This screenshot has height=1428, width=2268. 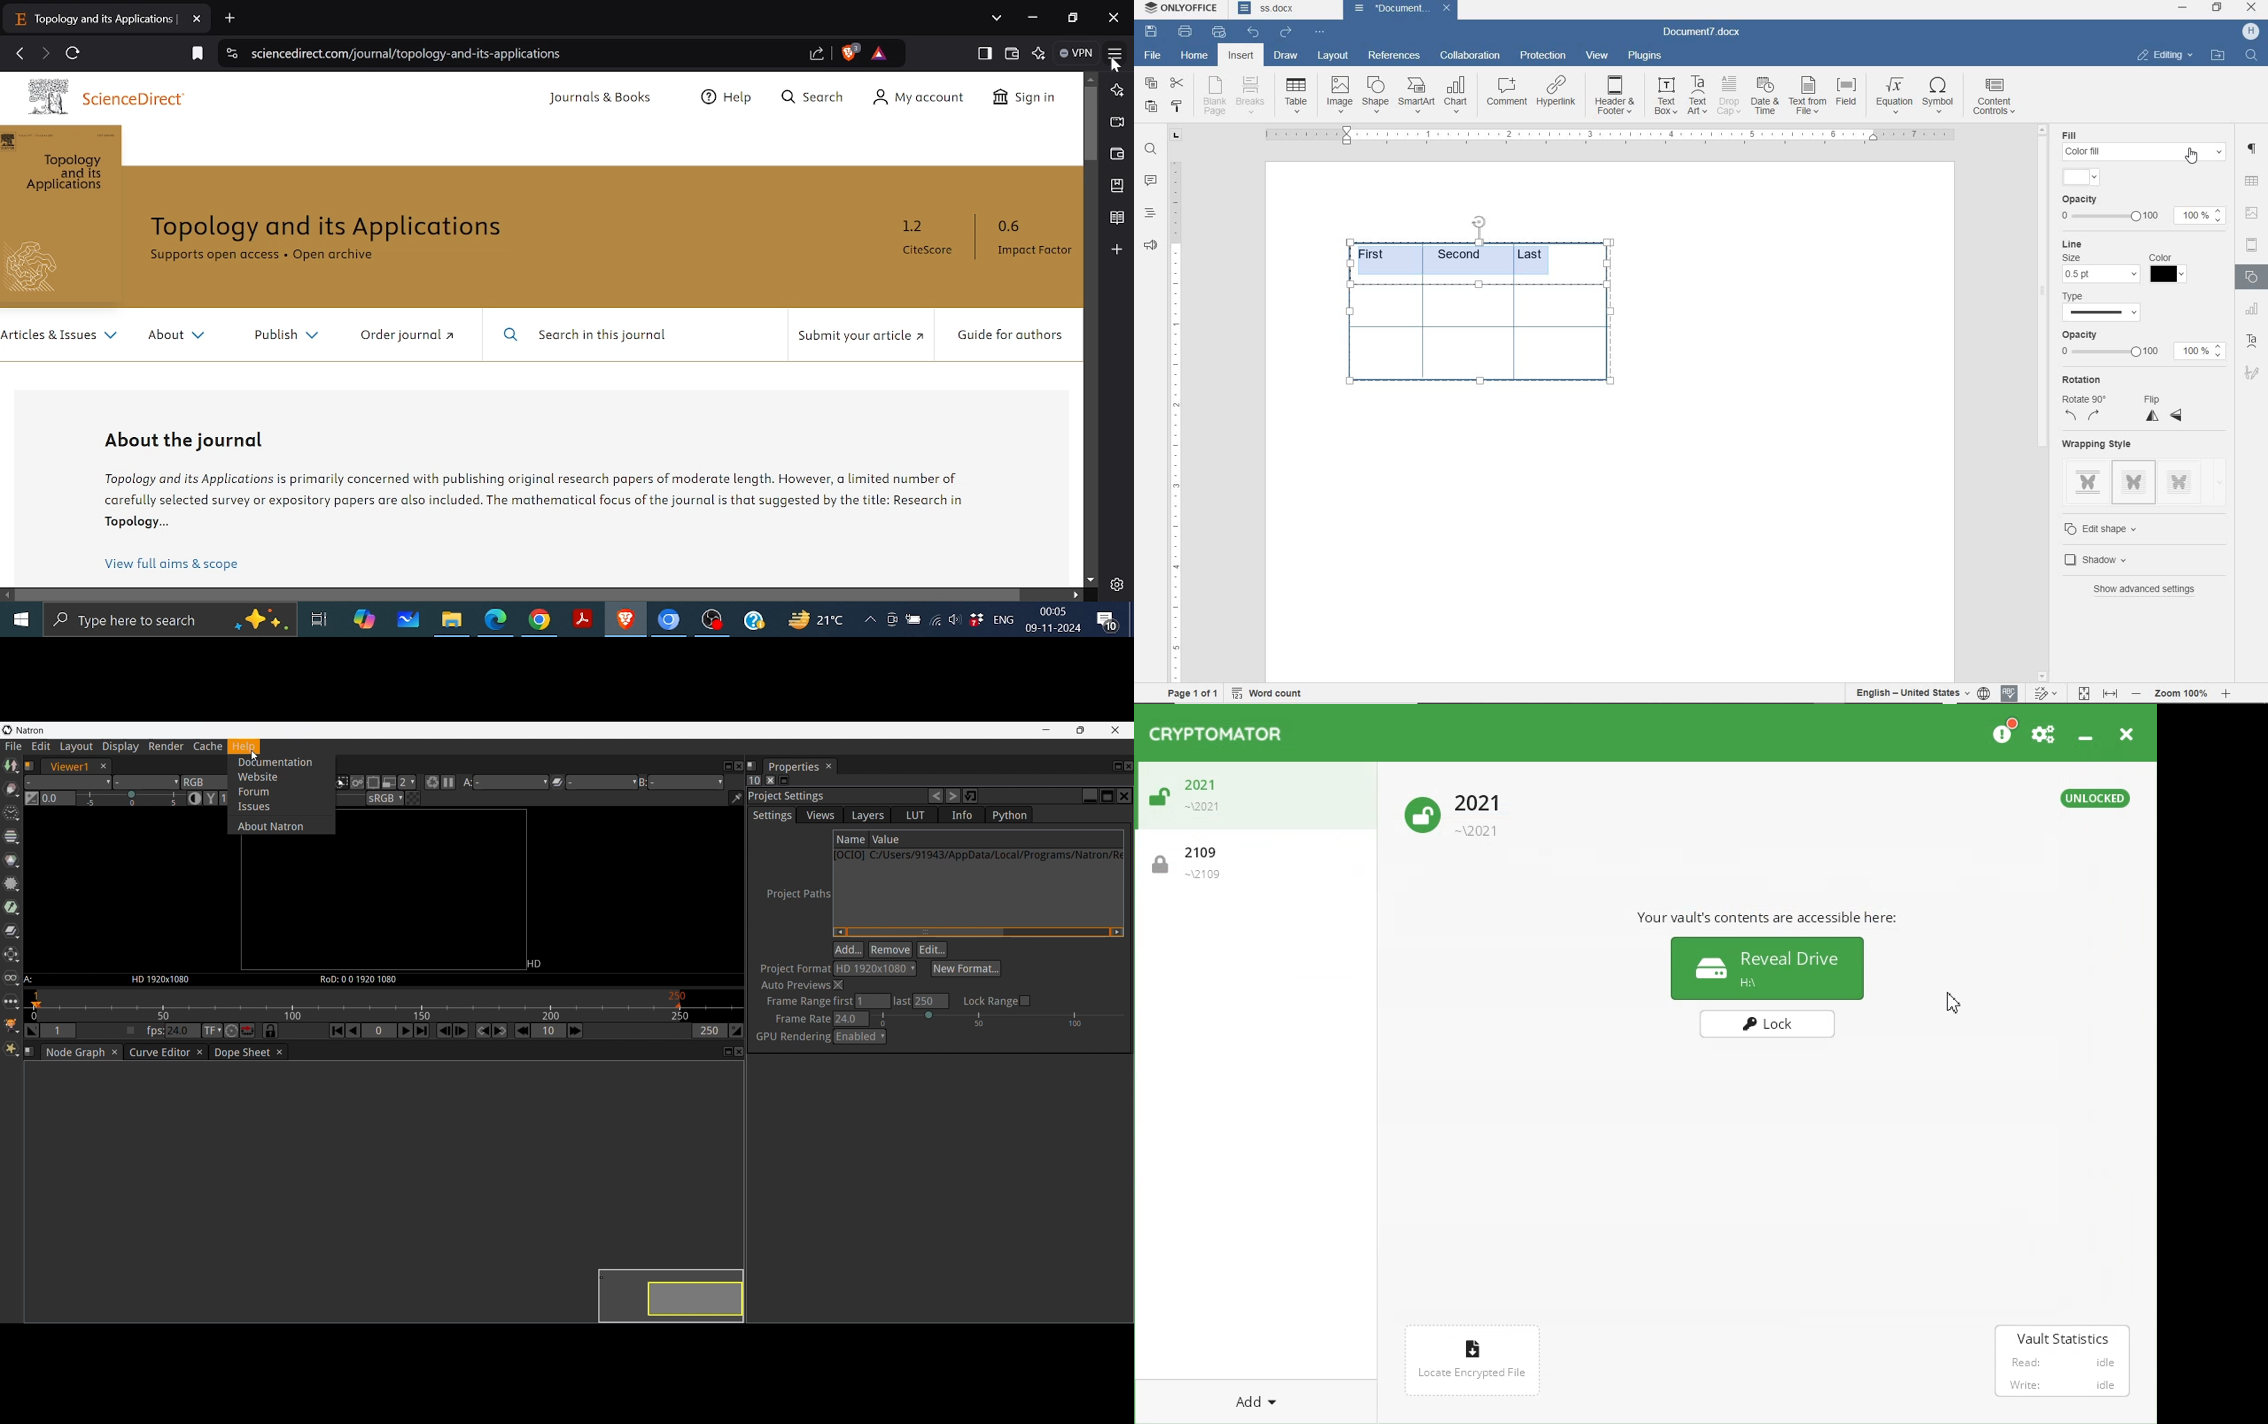 What do you see at coordinates (1472, 56) in the screenshot?
I see `collaboration` at bounding box center [1472, 56].